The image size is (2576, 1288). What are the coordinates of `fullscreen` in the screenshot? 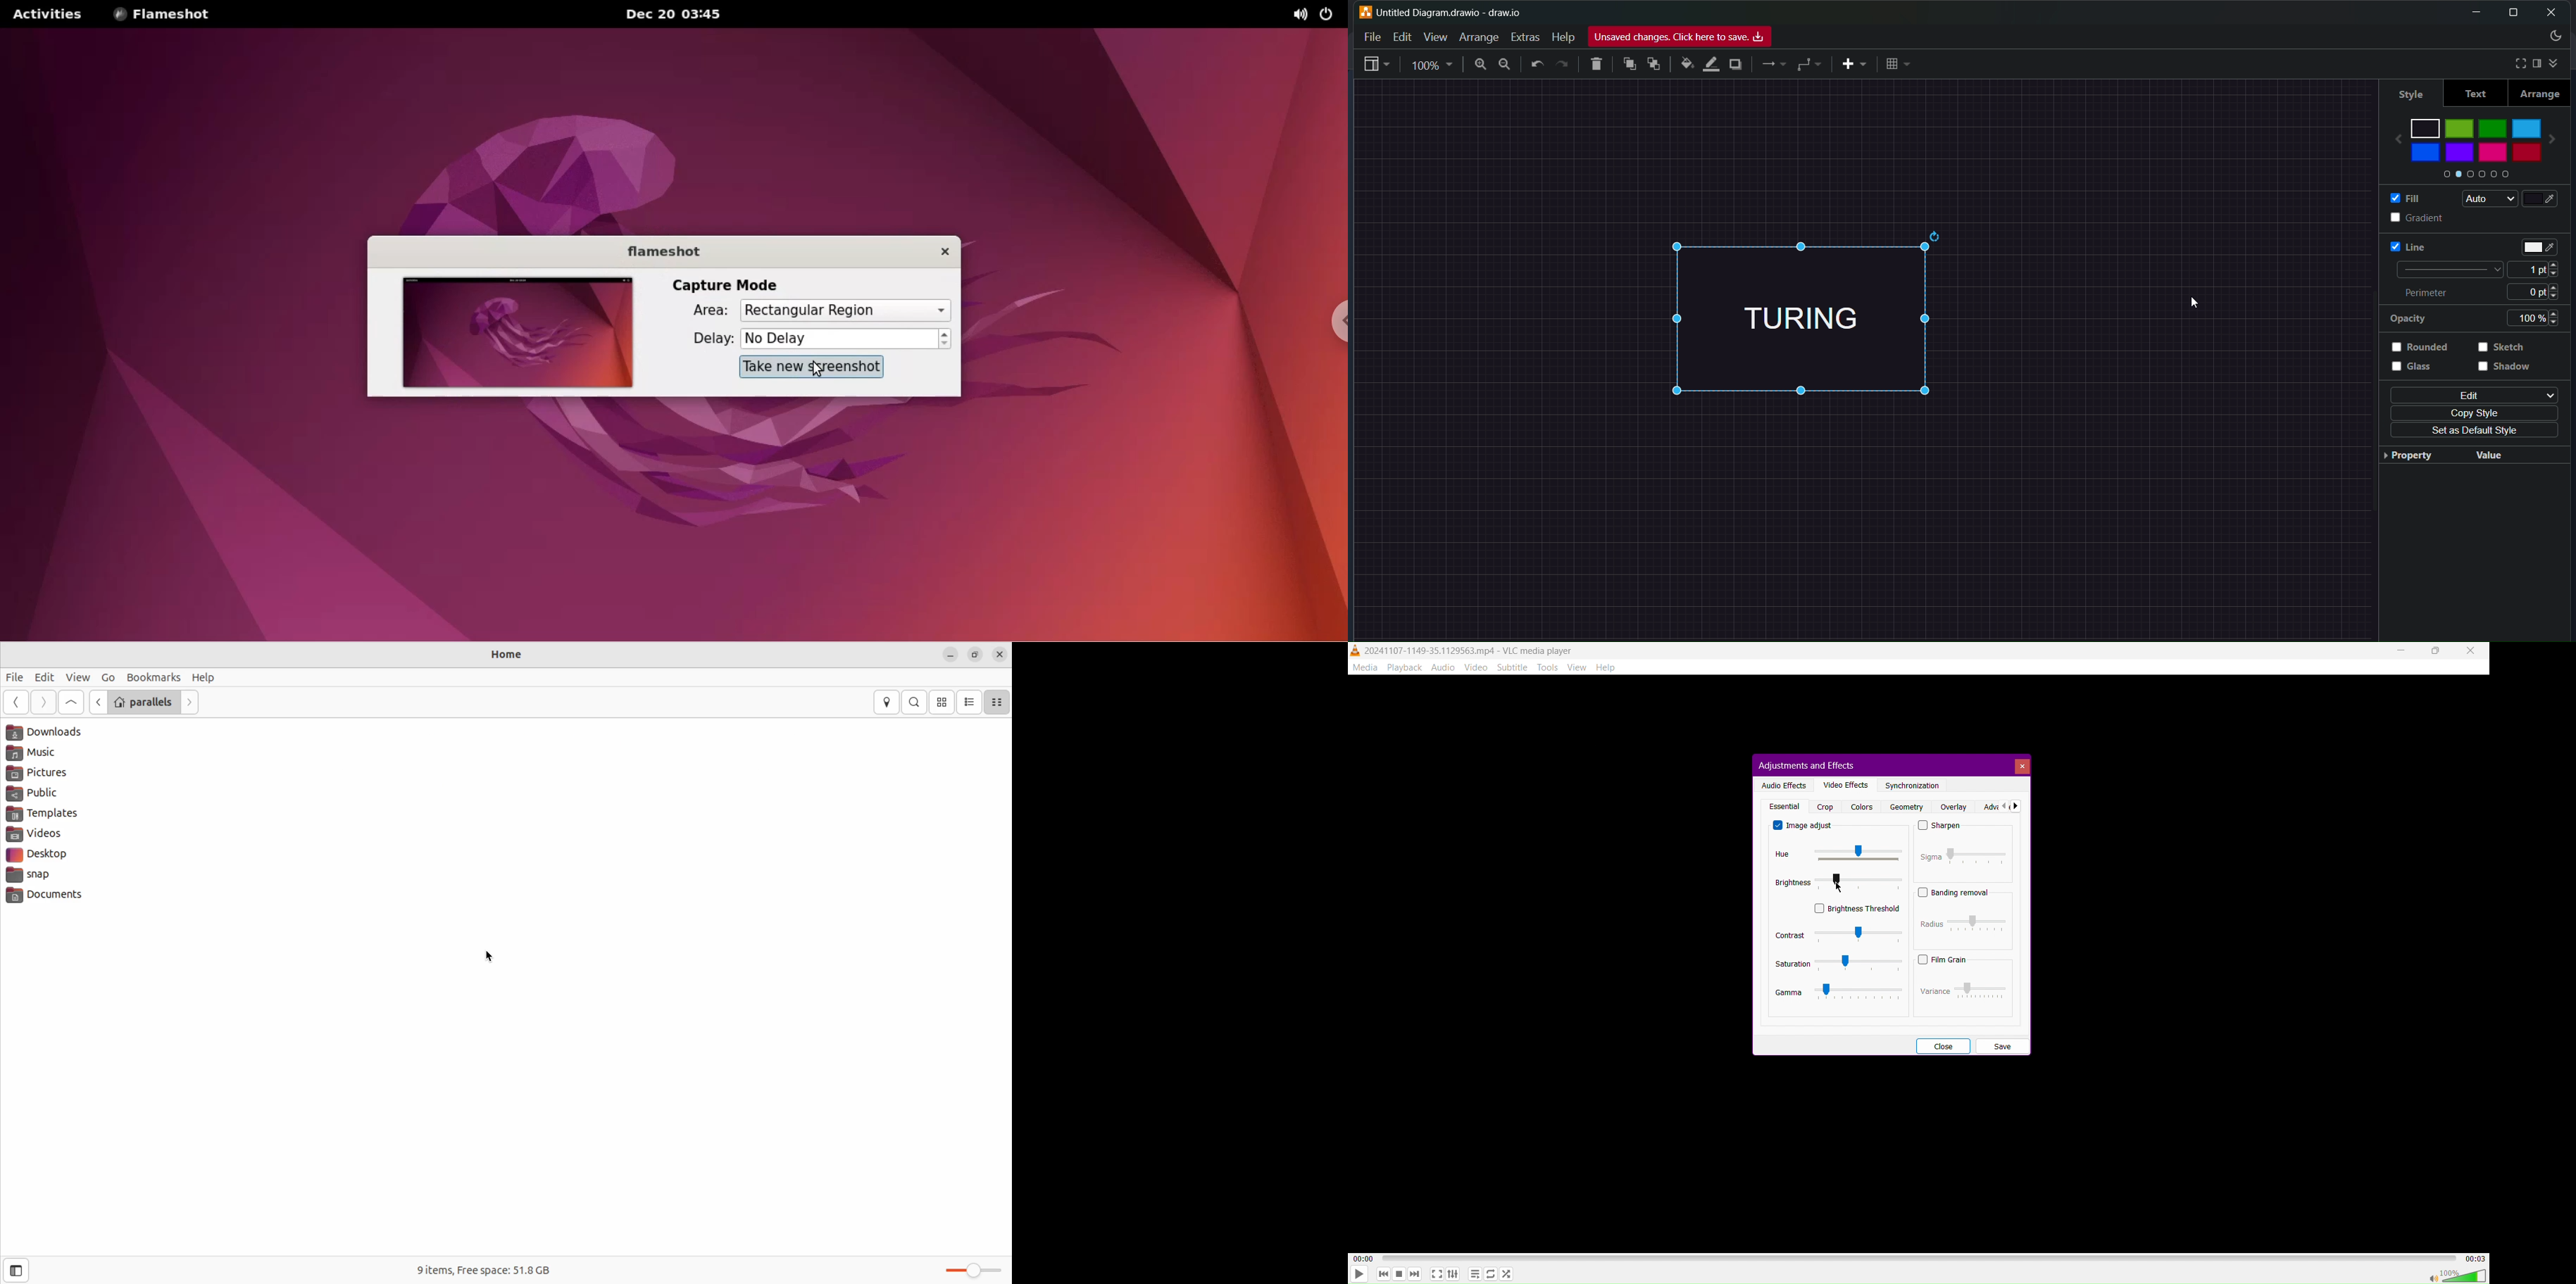 It's located at (2515, 63).